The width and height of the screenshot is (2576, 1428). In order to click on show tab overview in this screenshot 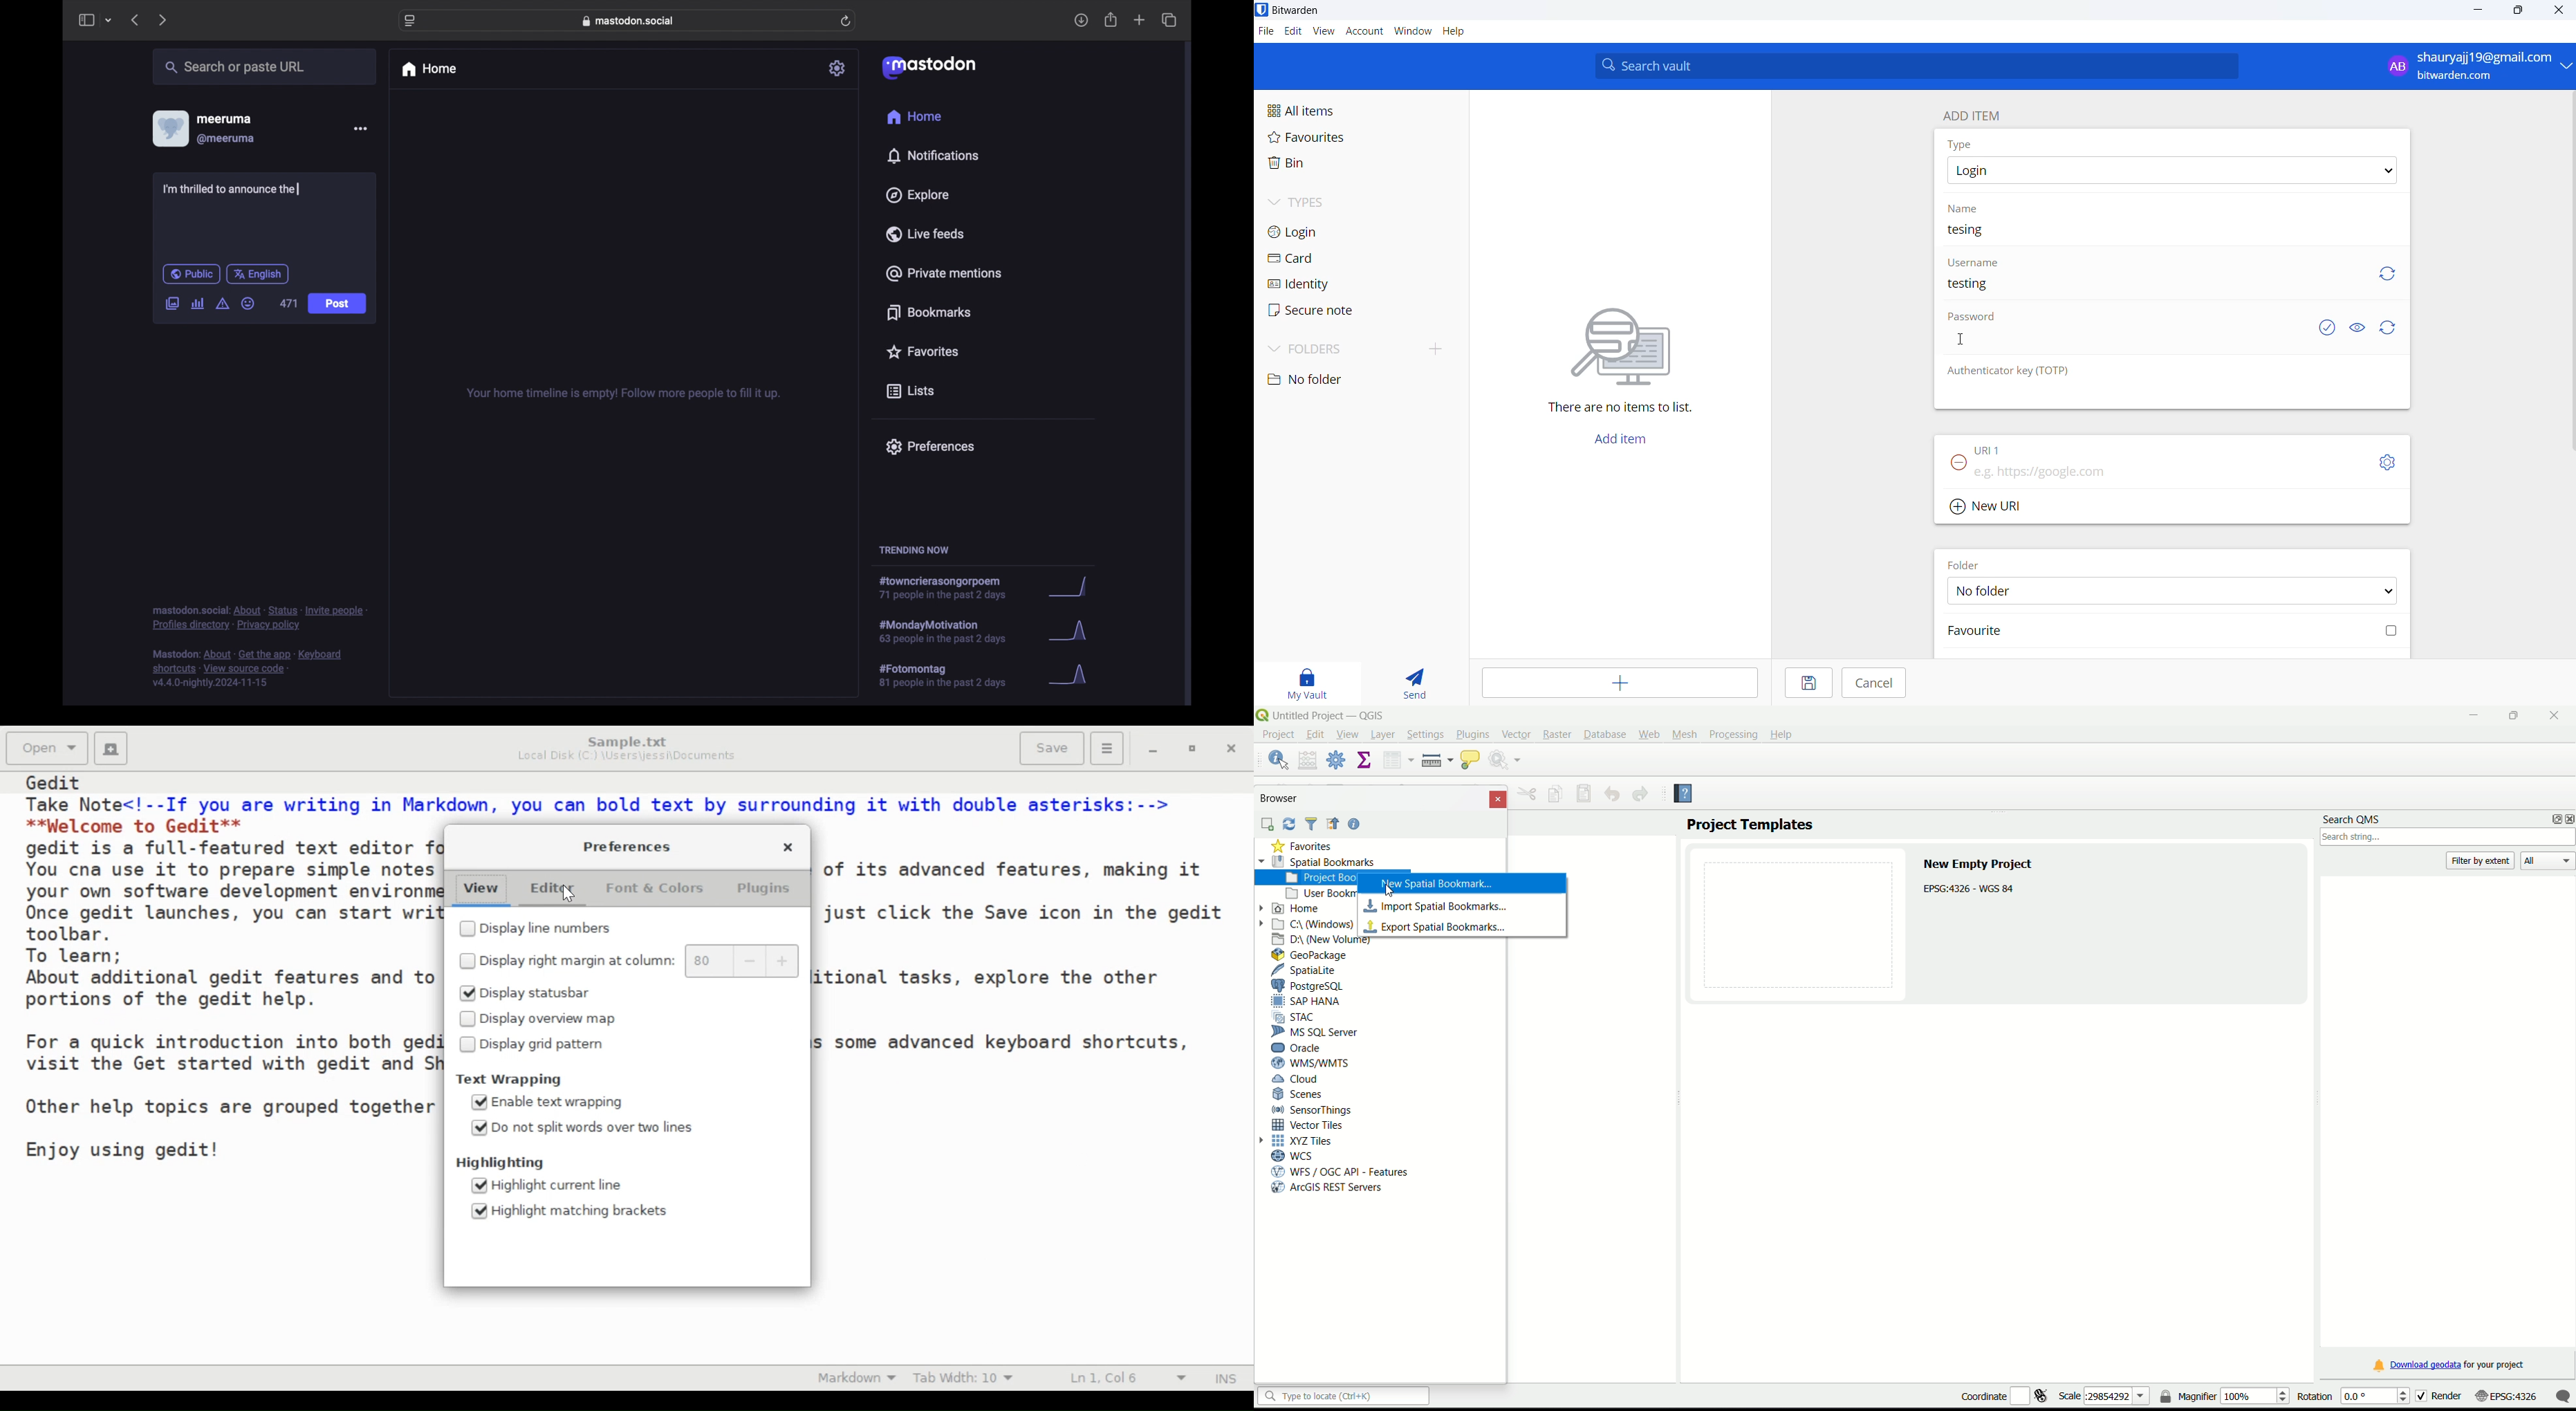, I will do `click(1170, 20)`.